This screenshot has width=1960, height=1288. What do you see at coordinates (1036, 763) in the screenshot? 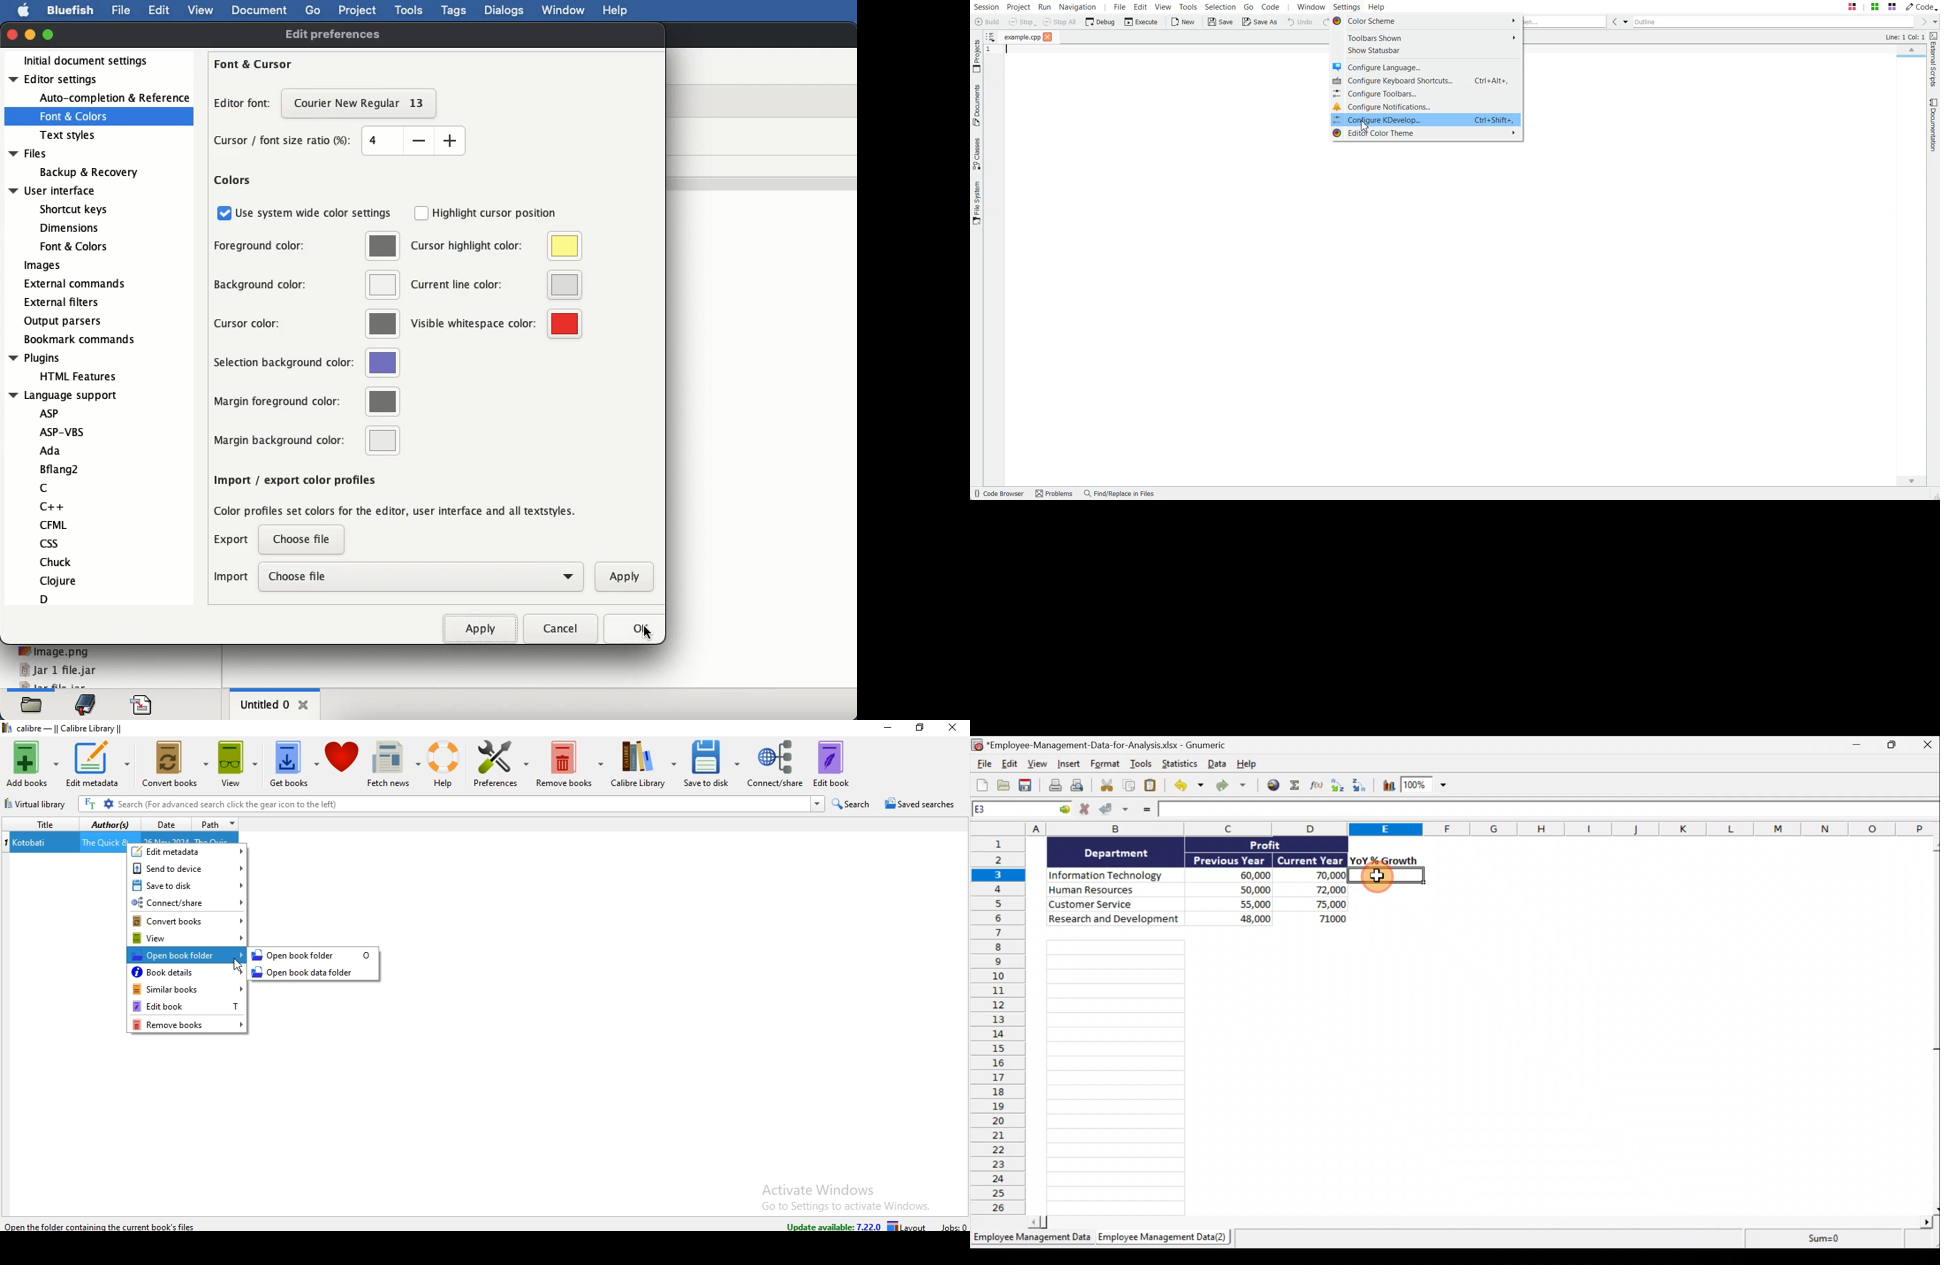
I see `View` at bounding box center [1036, 763].